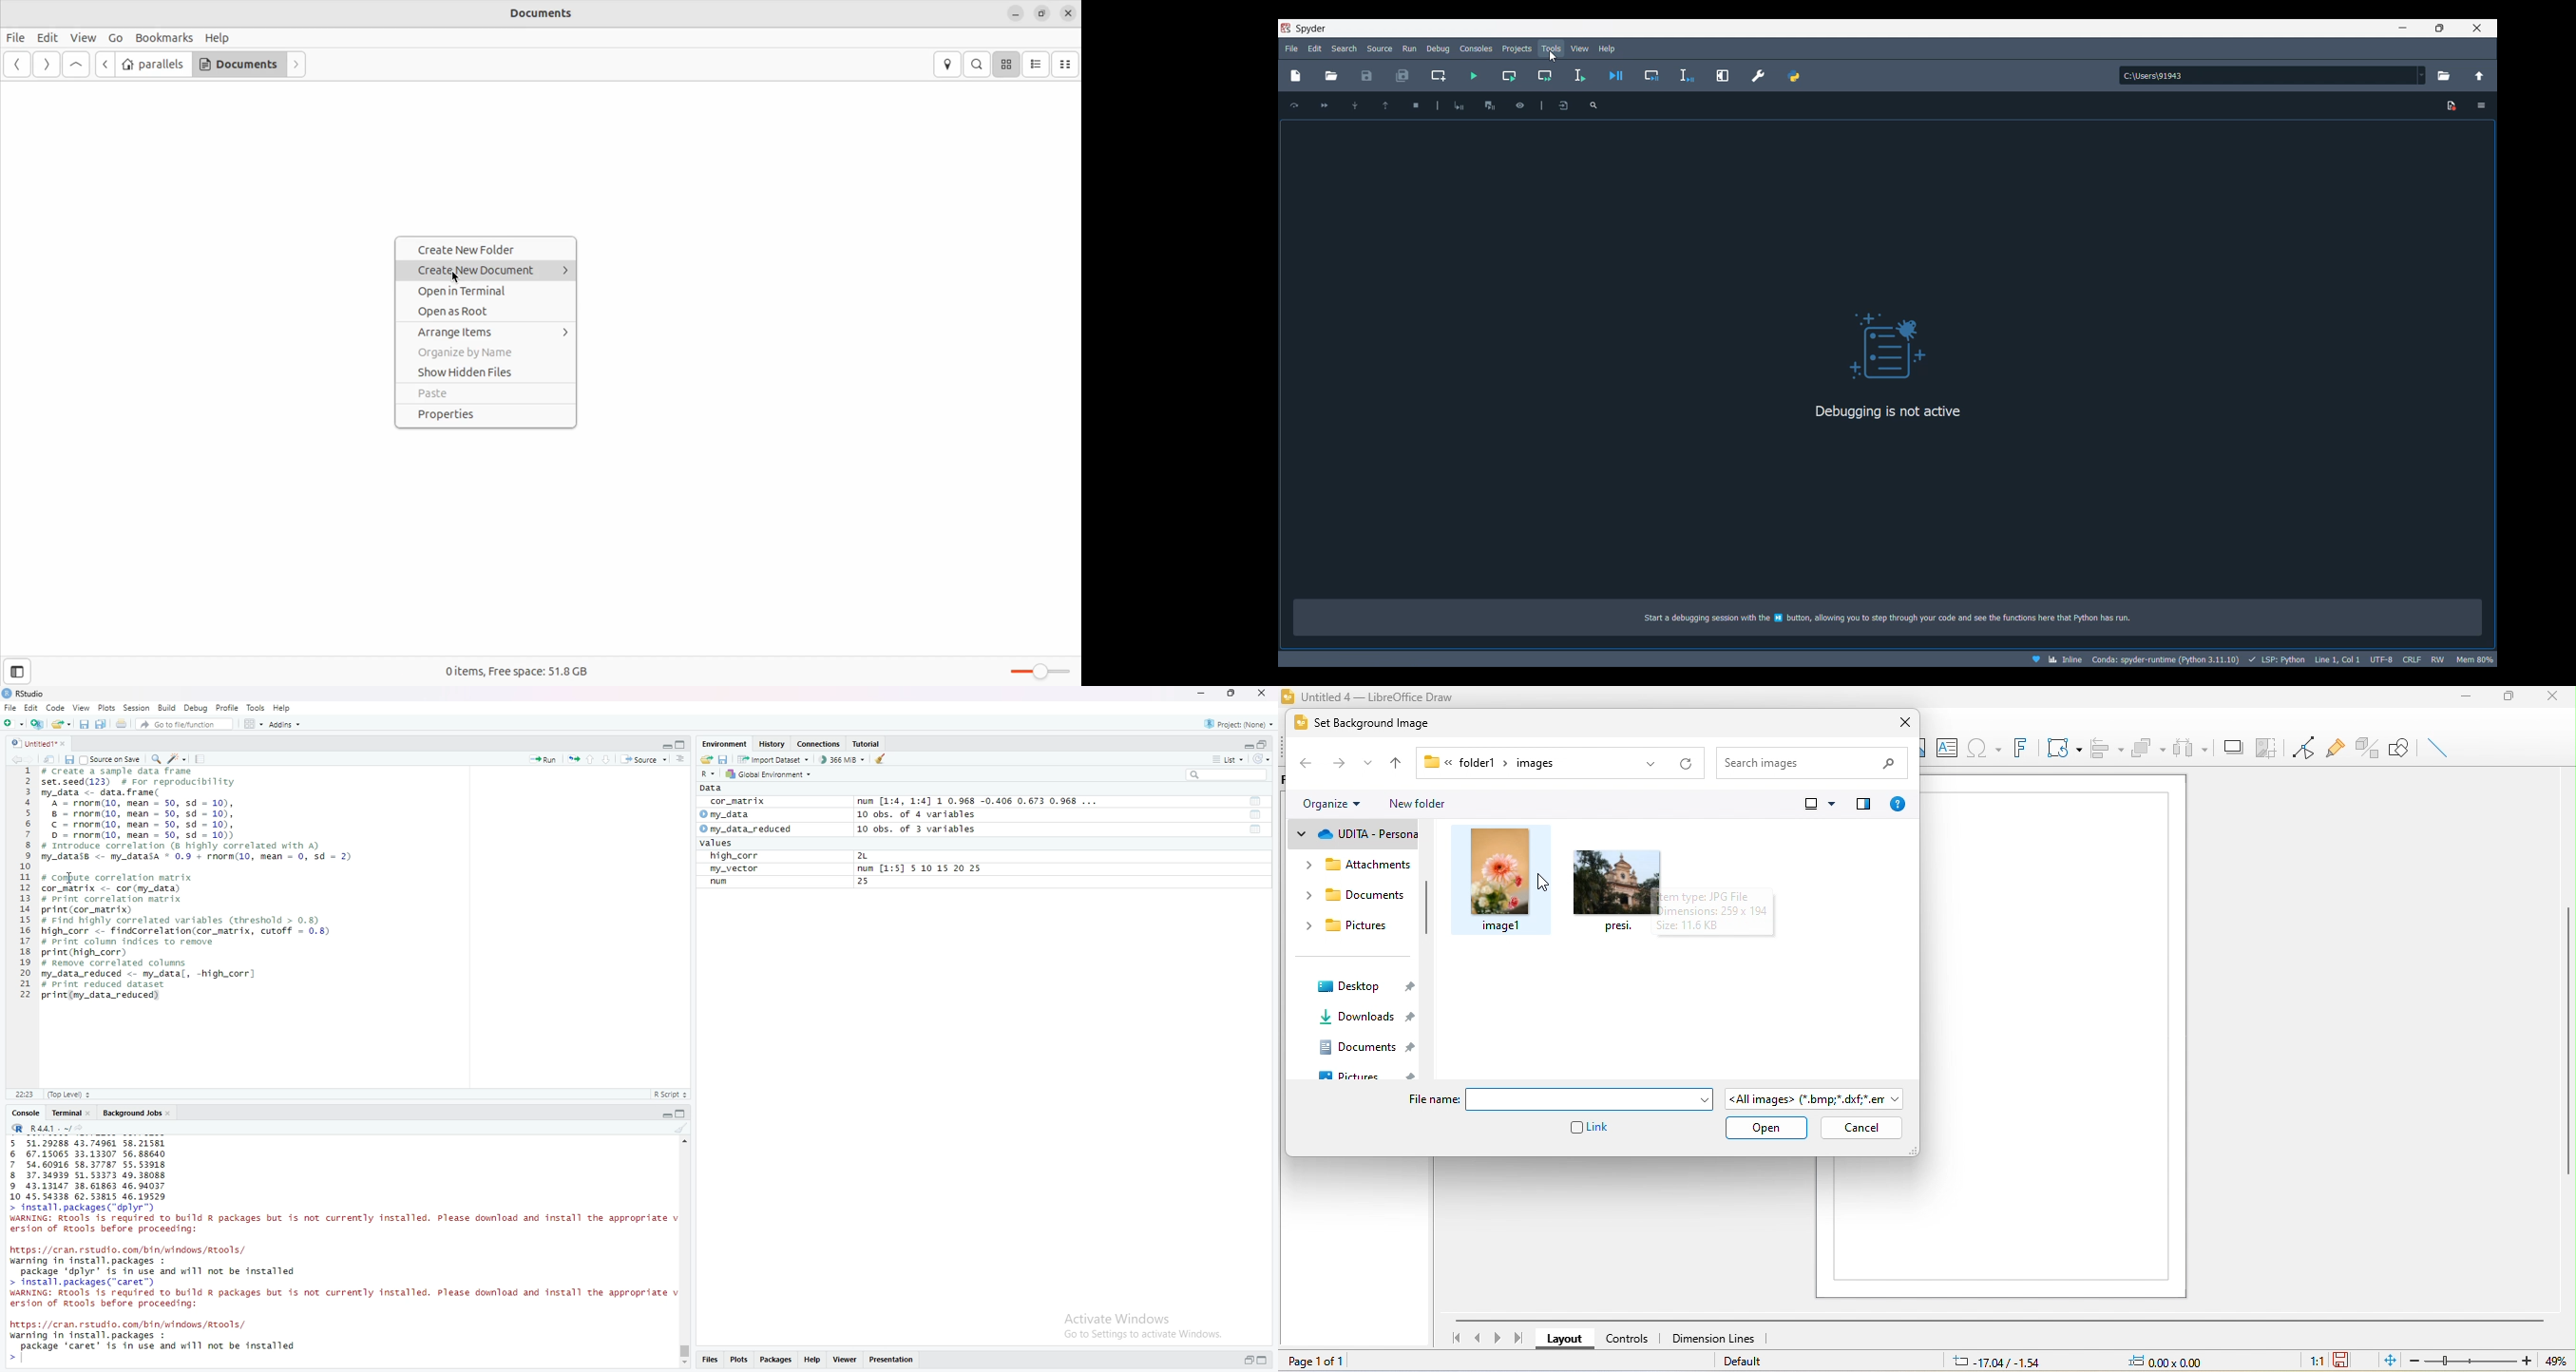  I want to click on Run file, so click(1474, 76).